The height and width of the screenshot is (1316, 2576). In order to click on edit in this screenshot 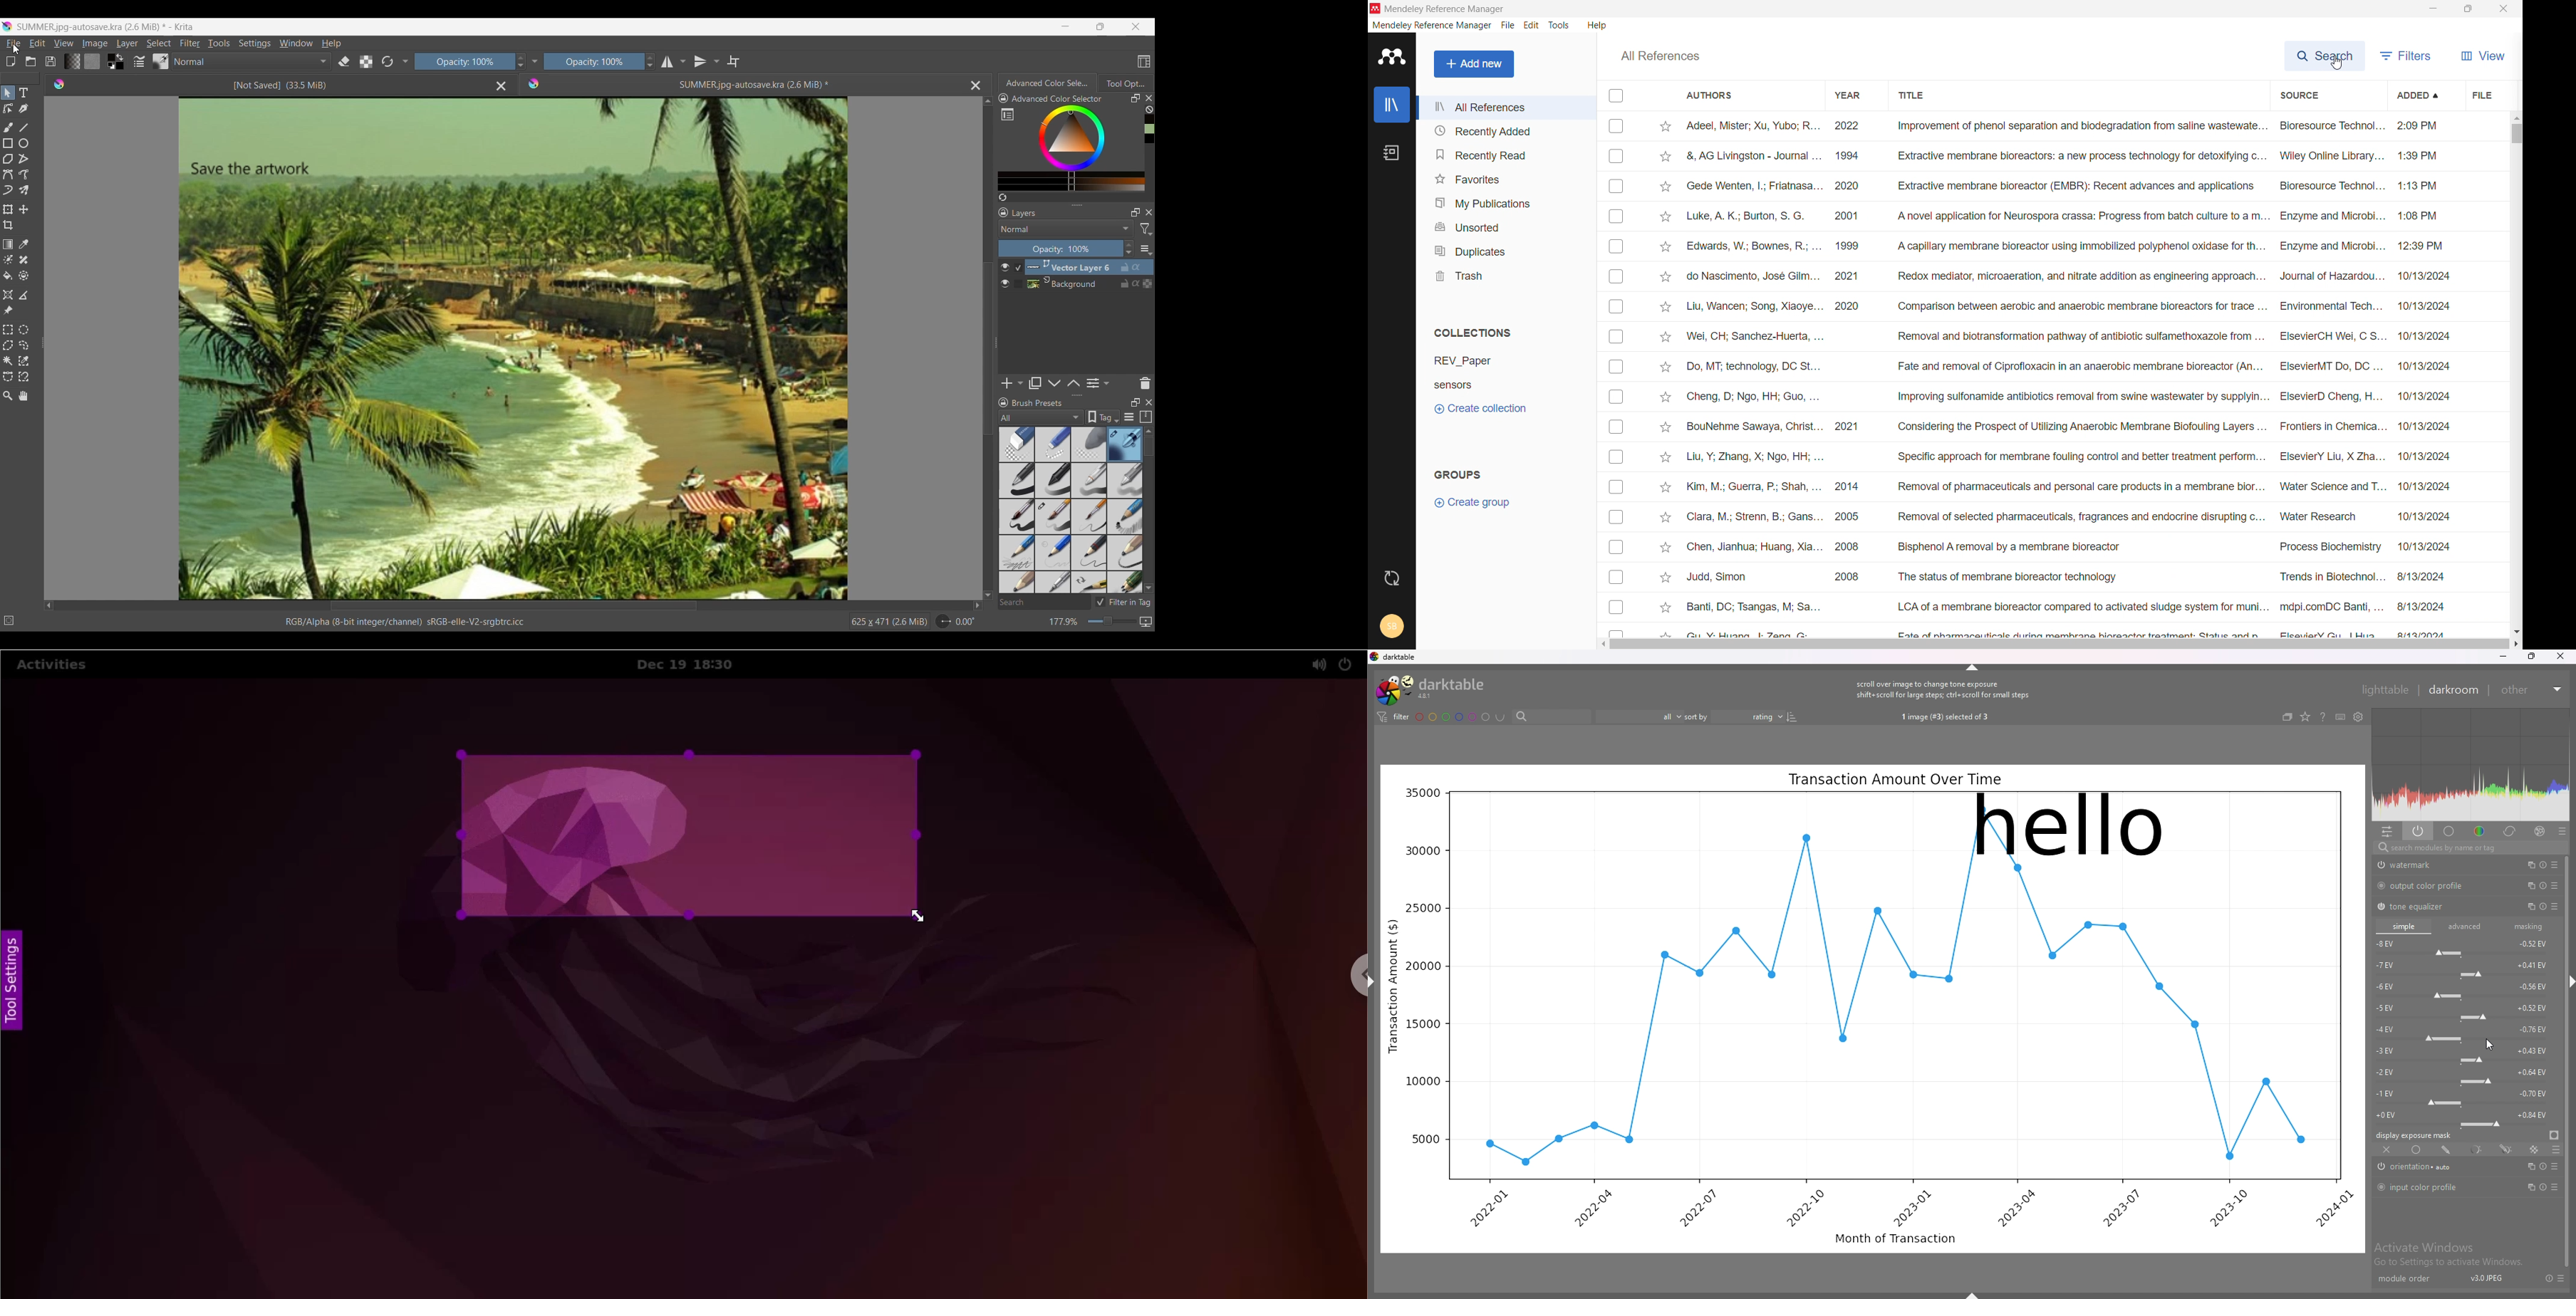, I will do `click(1532, 25)`.